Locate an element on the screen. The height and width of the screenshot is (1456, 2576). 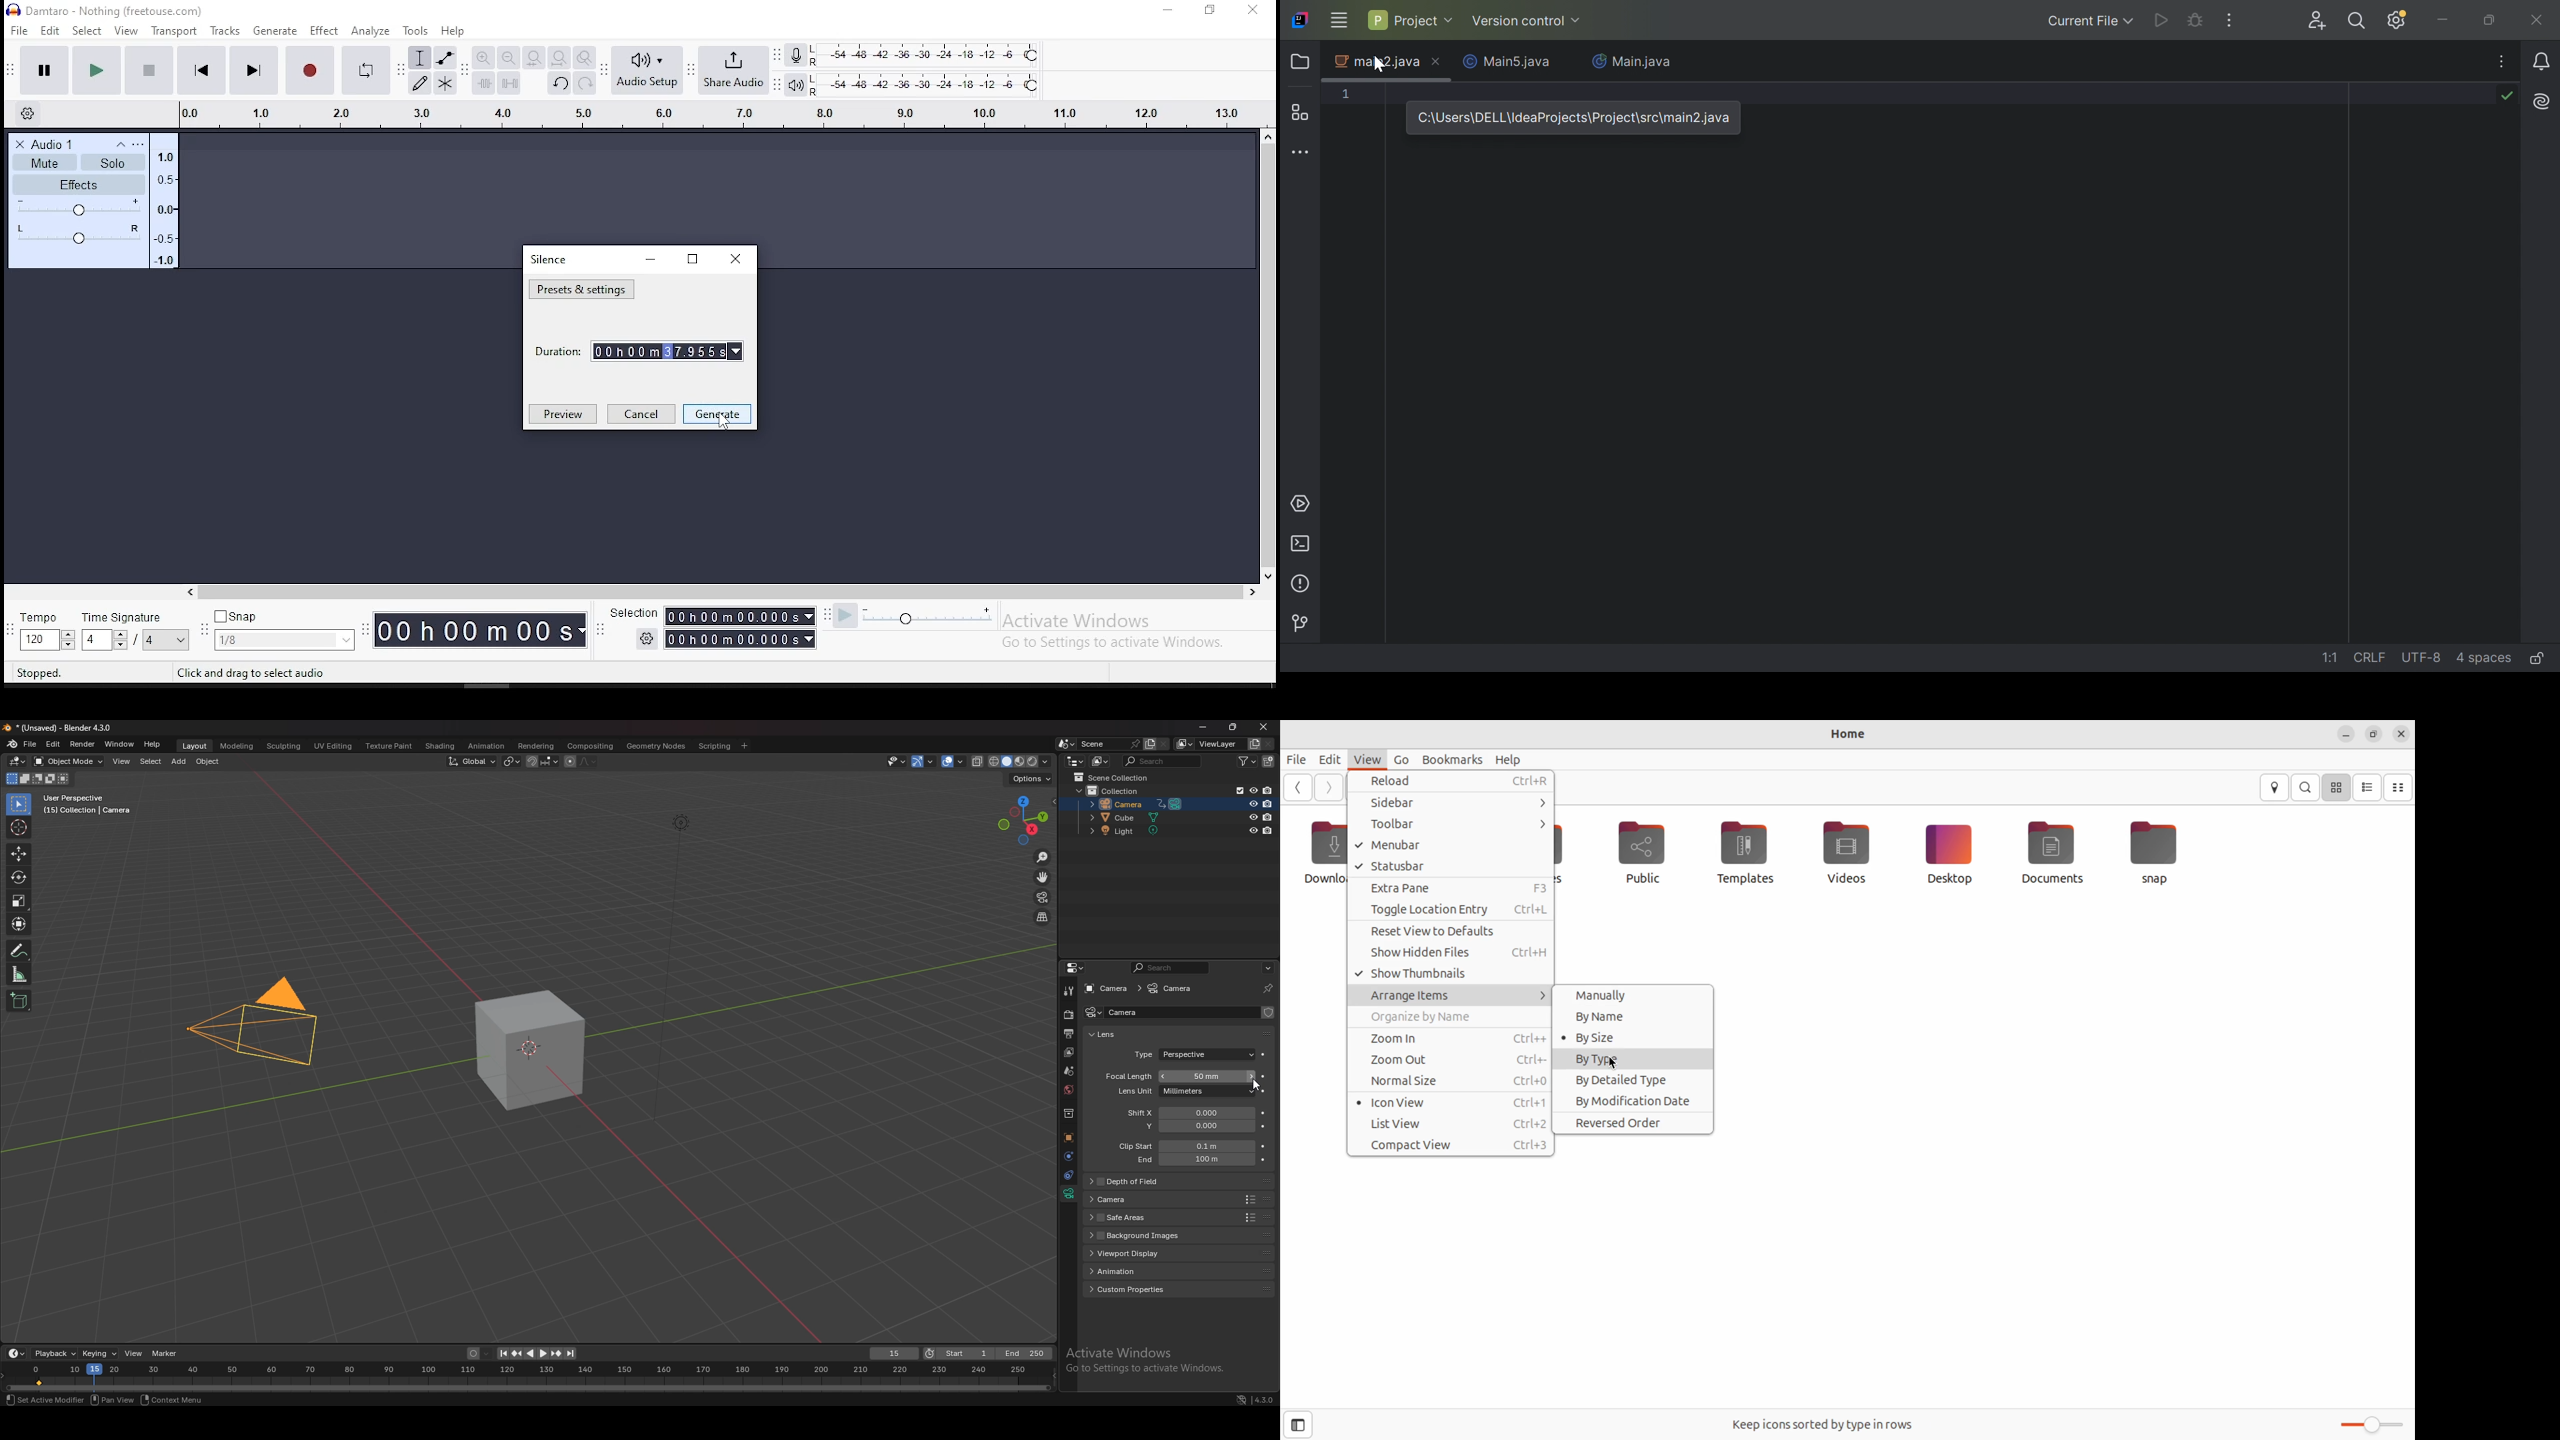
measure is located at coordinates (20, 973).